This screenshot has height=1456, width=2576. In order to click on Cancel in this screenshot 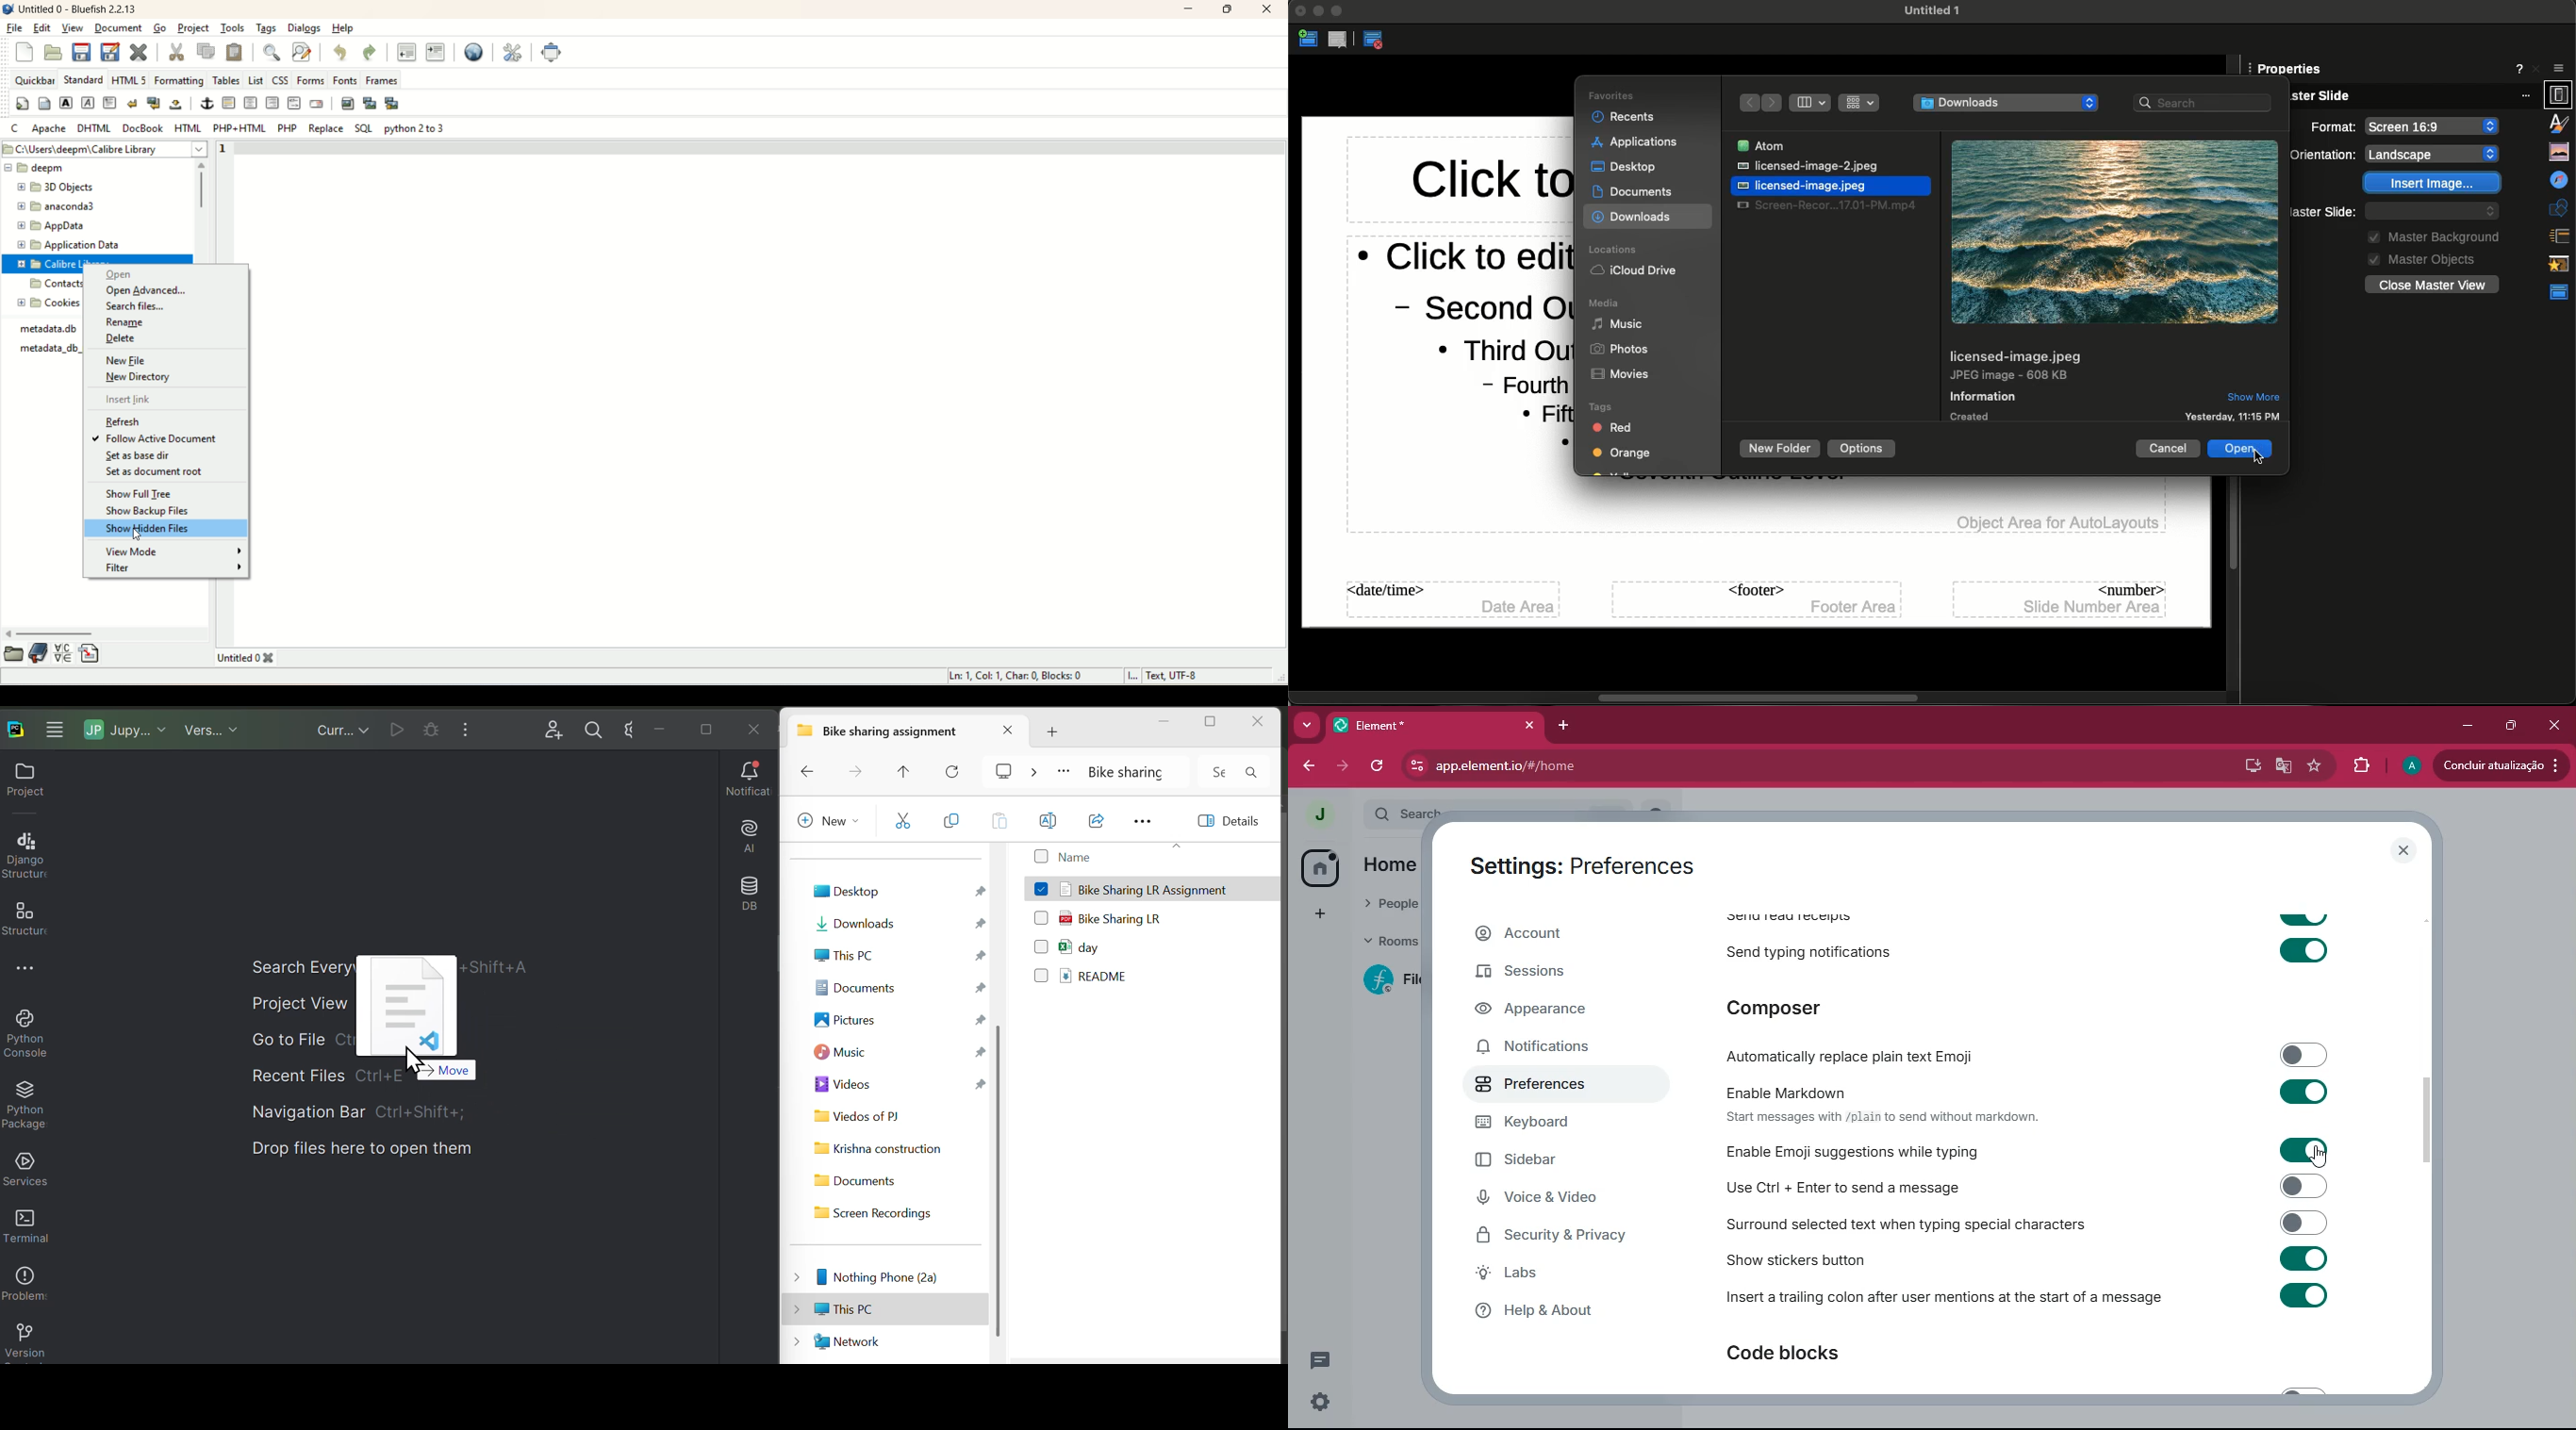, I will do `click(2167, 450)`.